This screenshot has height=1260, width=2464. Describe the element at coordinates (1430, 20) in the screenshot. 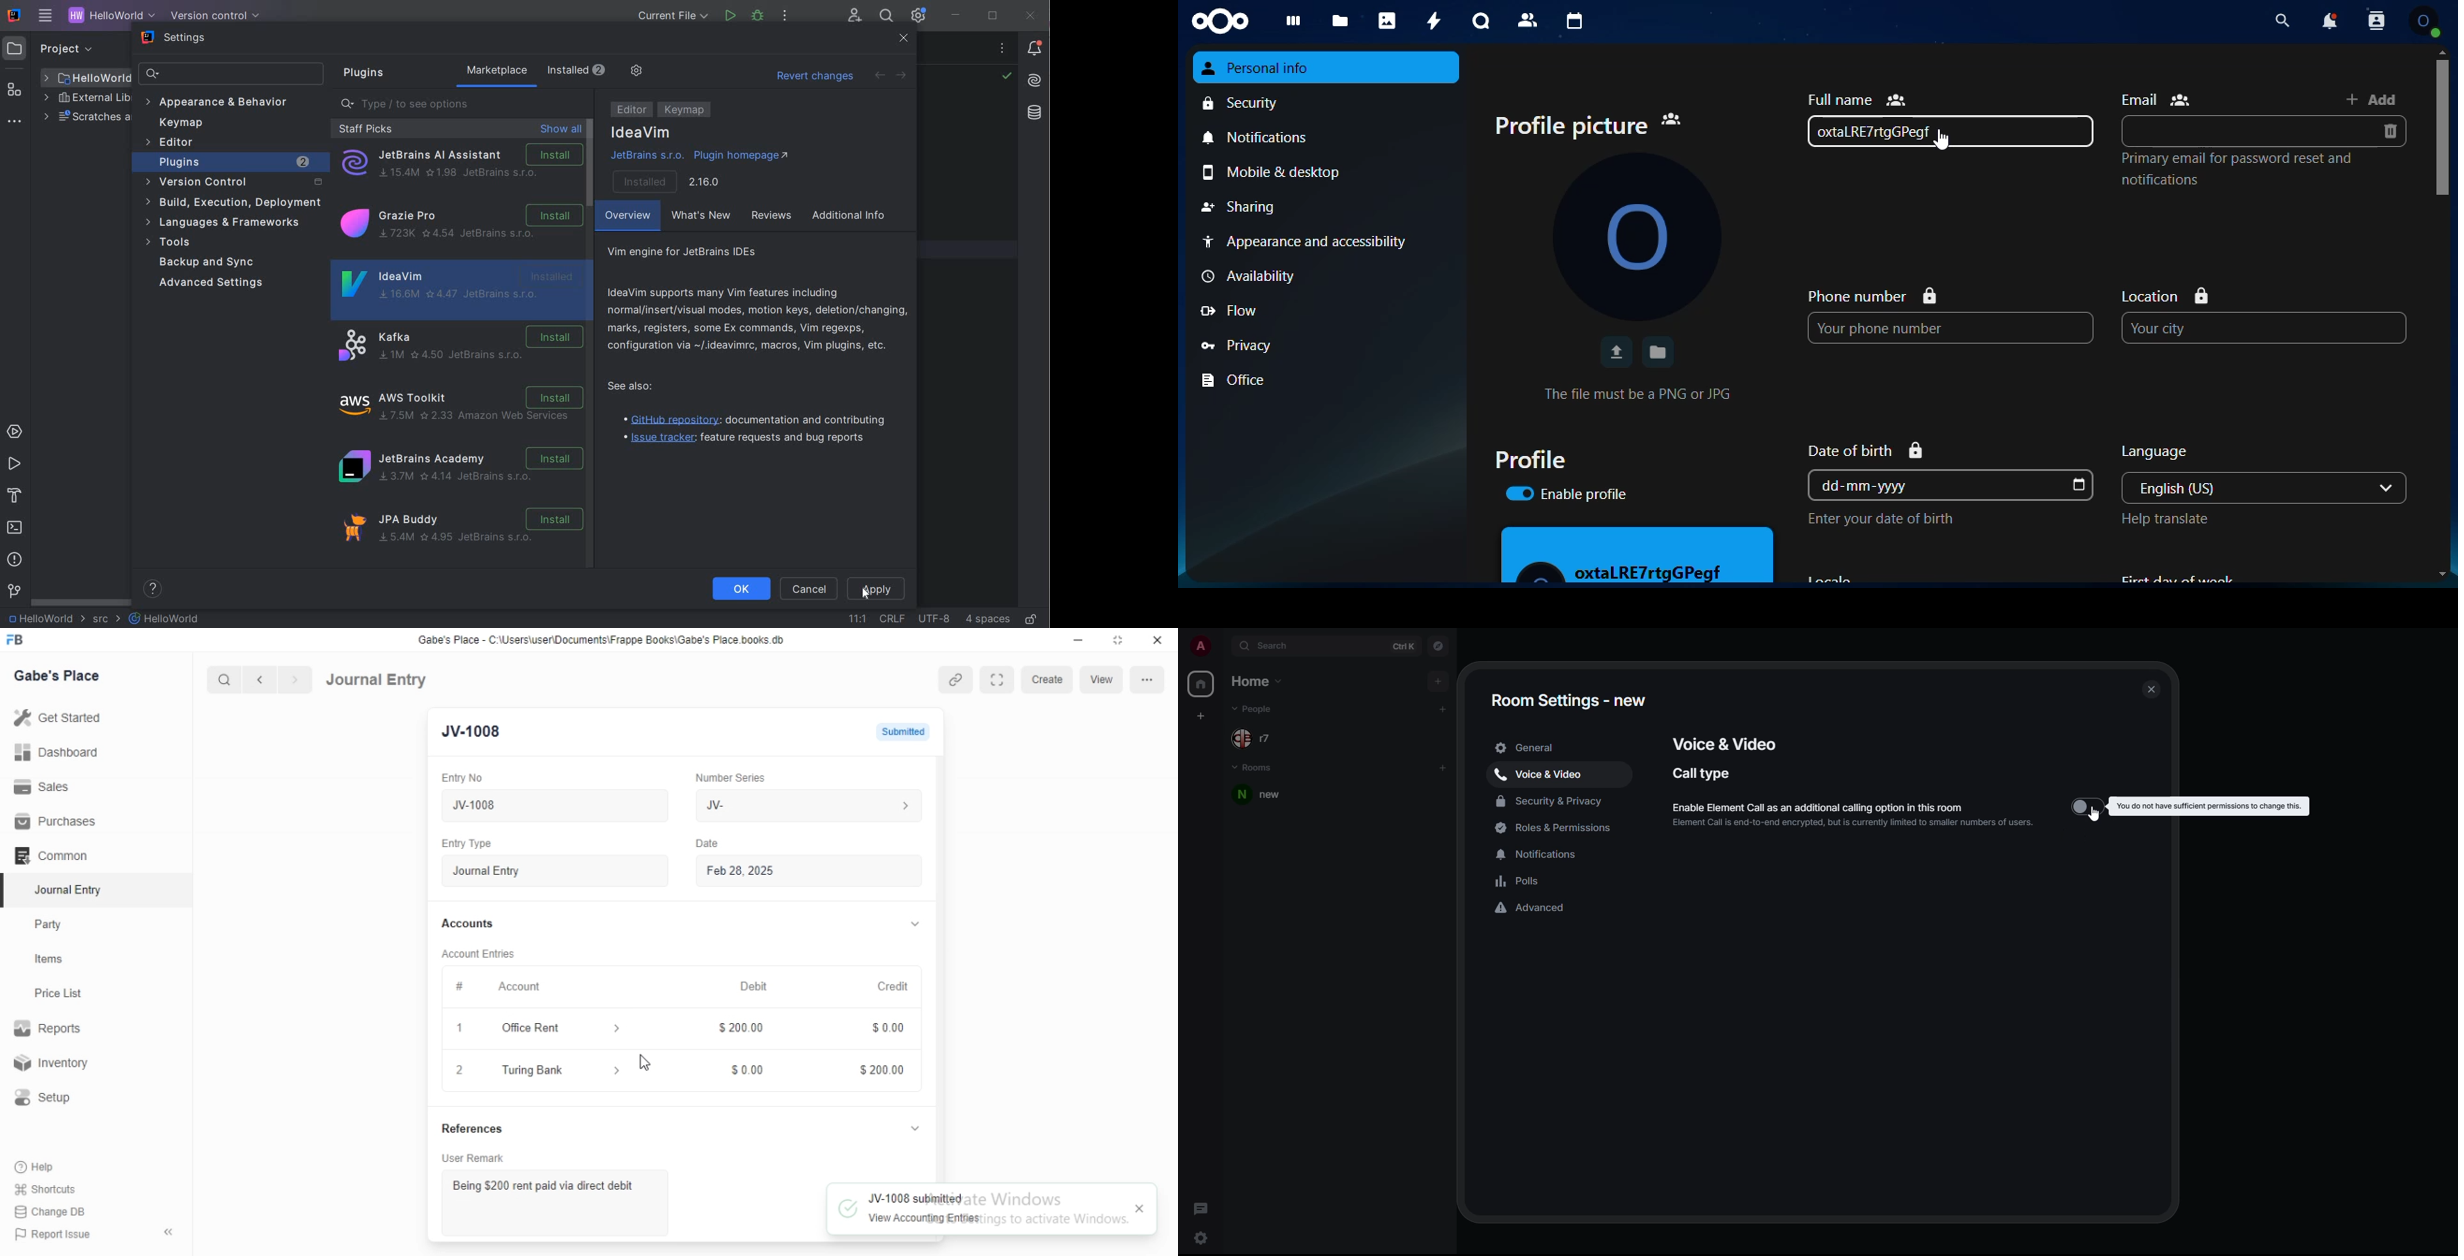

I see `activity` at that location.